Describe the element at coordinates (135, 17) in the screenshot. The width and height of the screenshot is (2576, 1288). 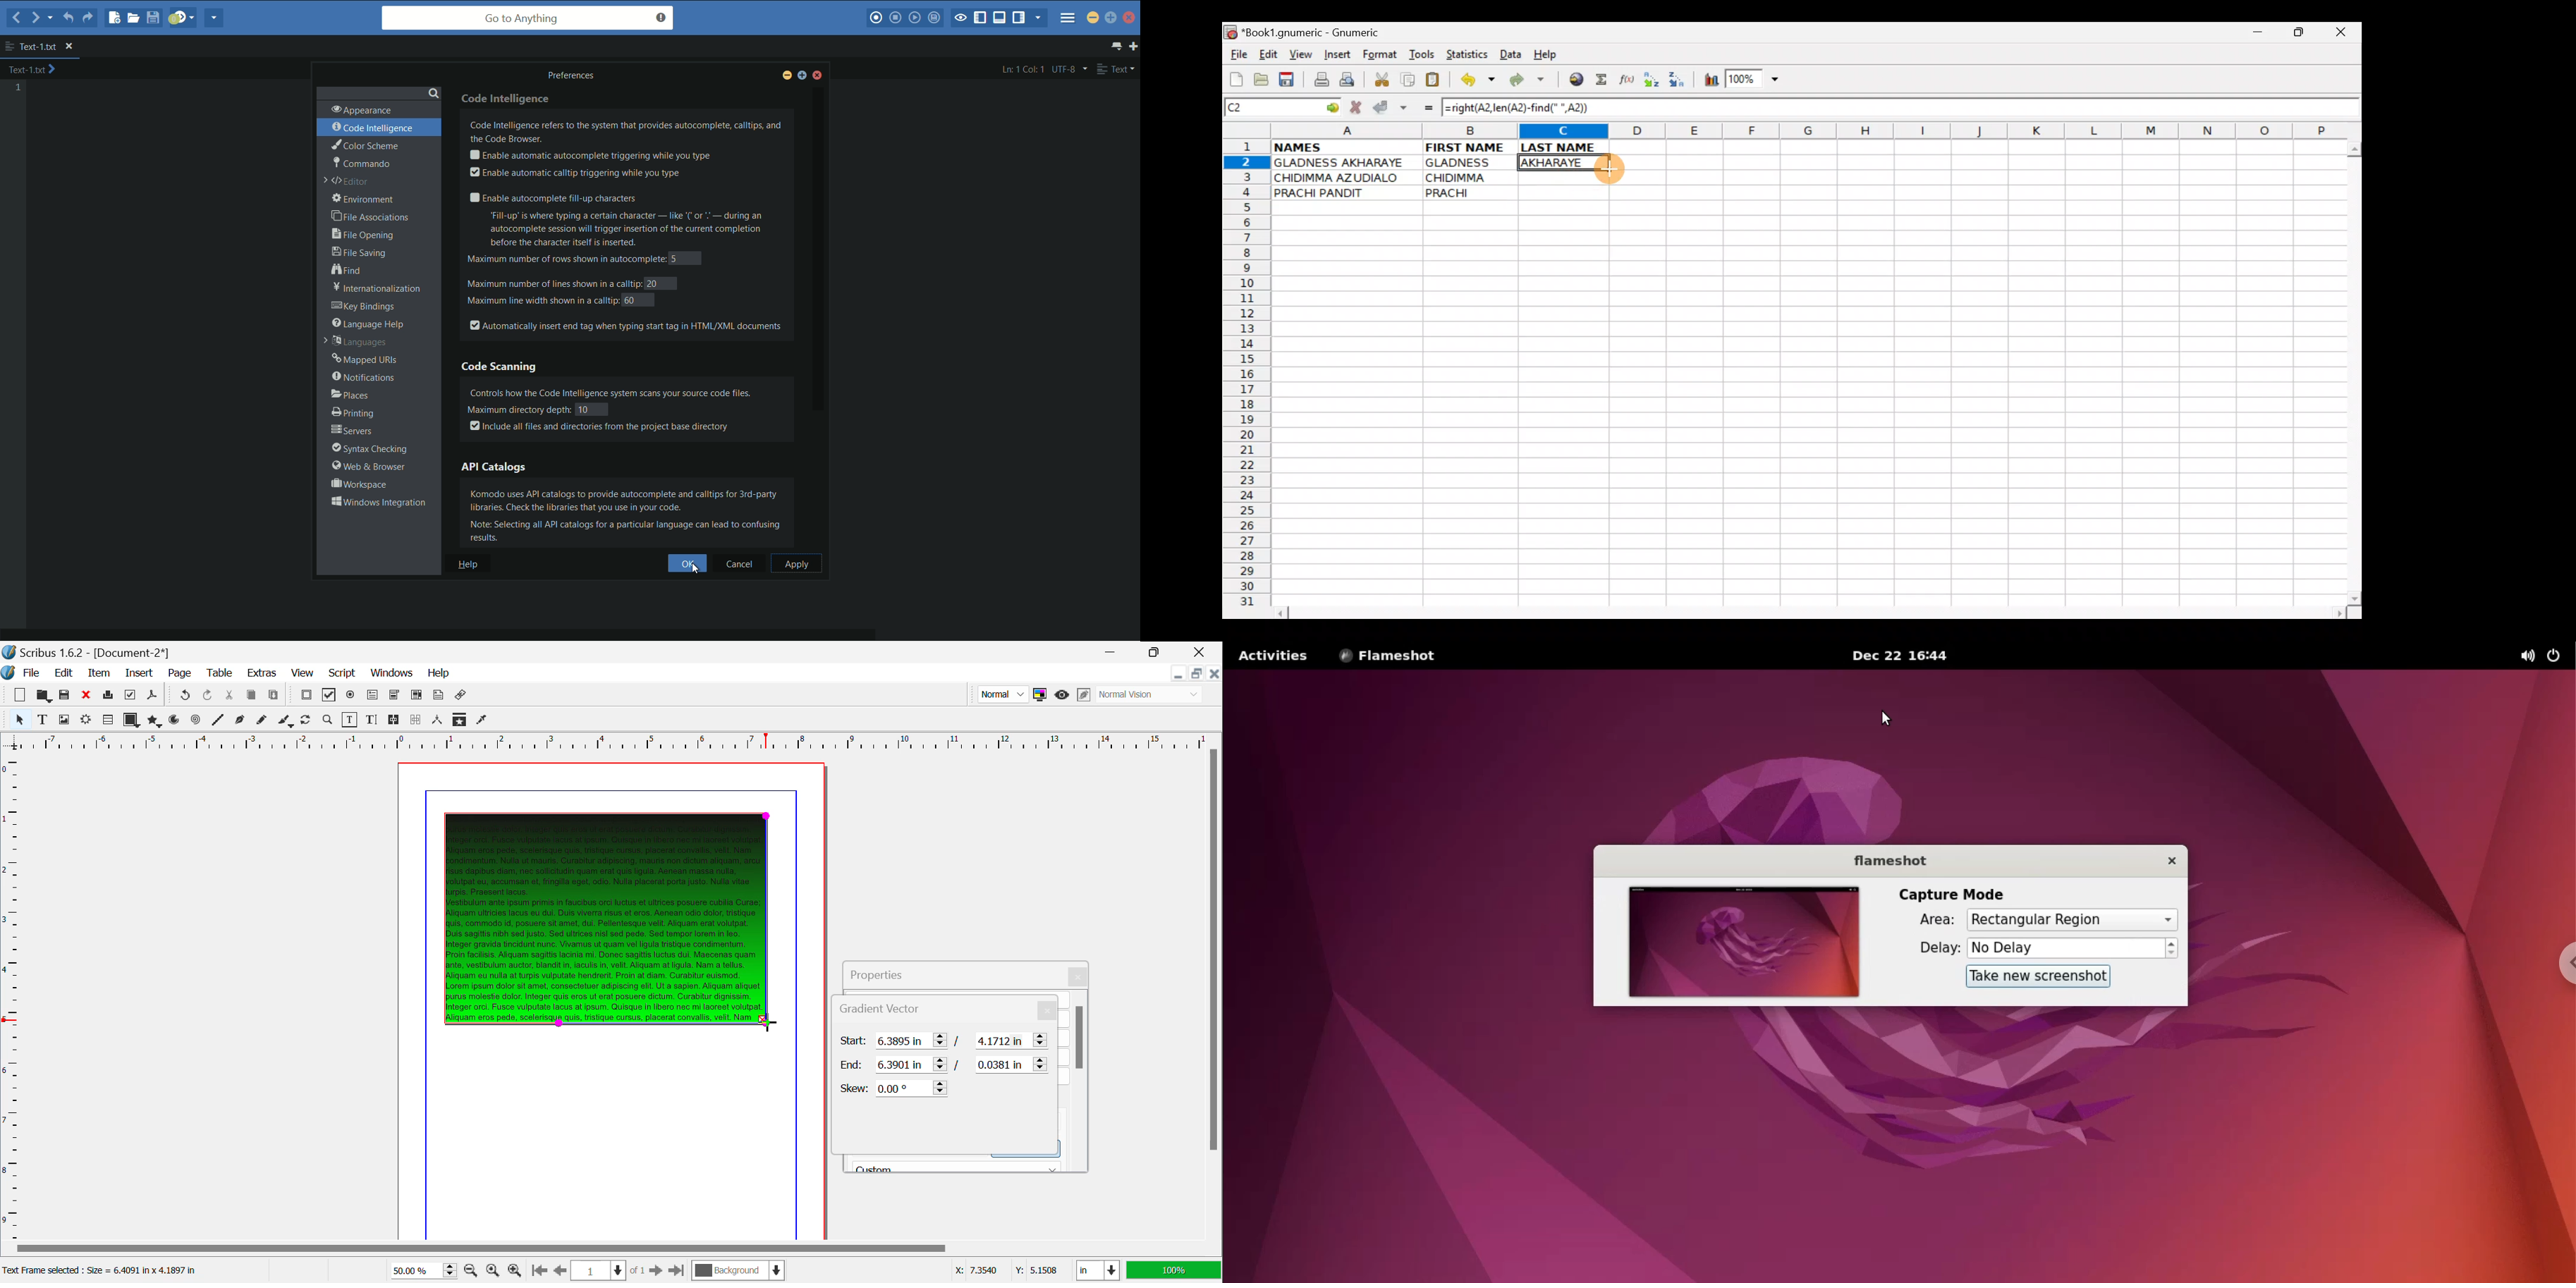
I see `open file` at that location.